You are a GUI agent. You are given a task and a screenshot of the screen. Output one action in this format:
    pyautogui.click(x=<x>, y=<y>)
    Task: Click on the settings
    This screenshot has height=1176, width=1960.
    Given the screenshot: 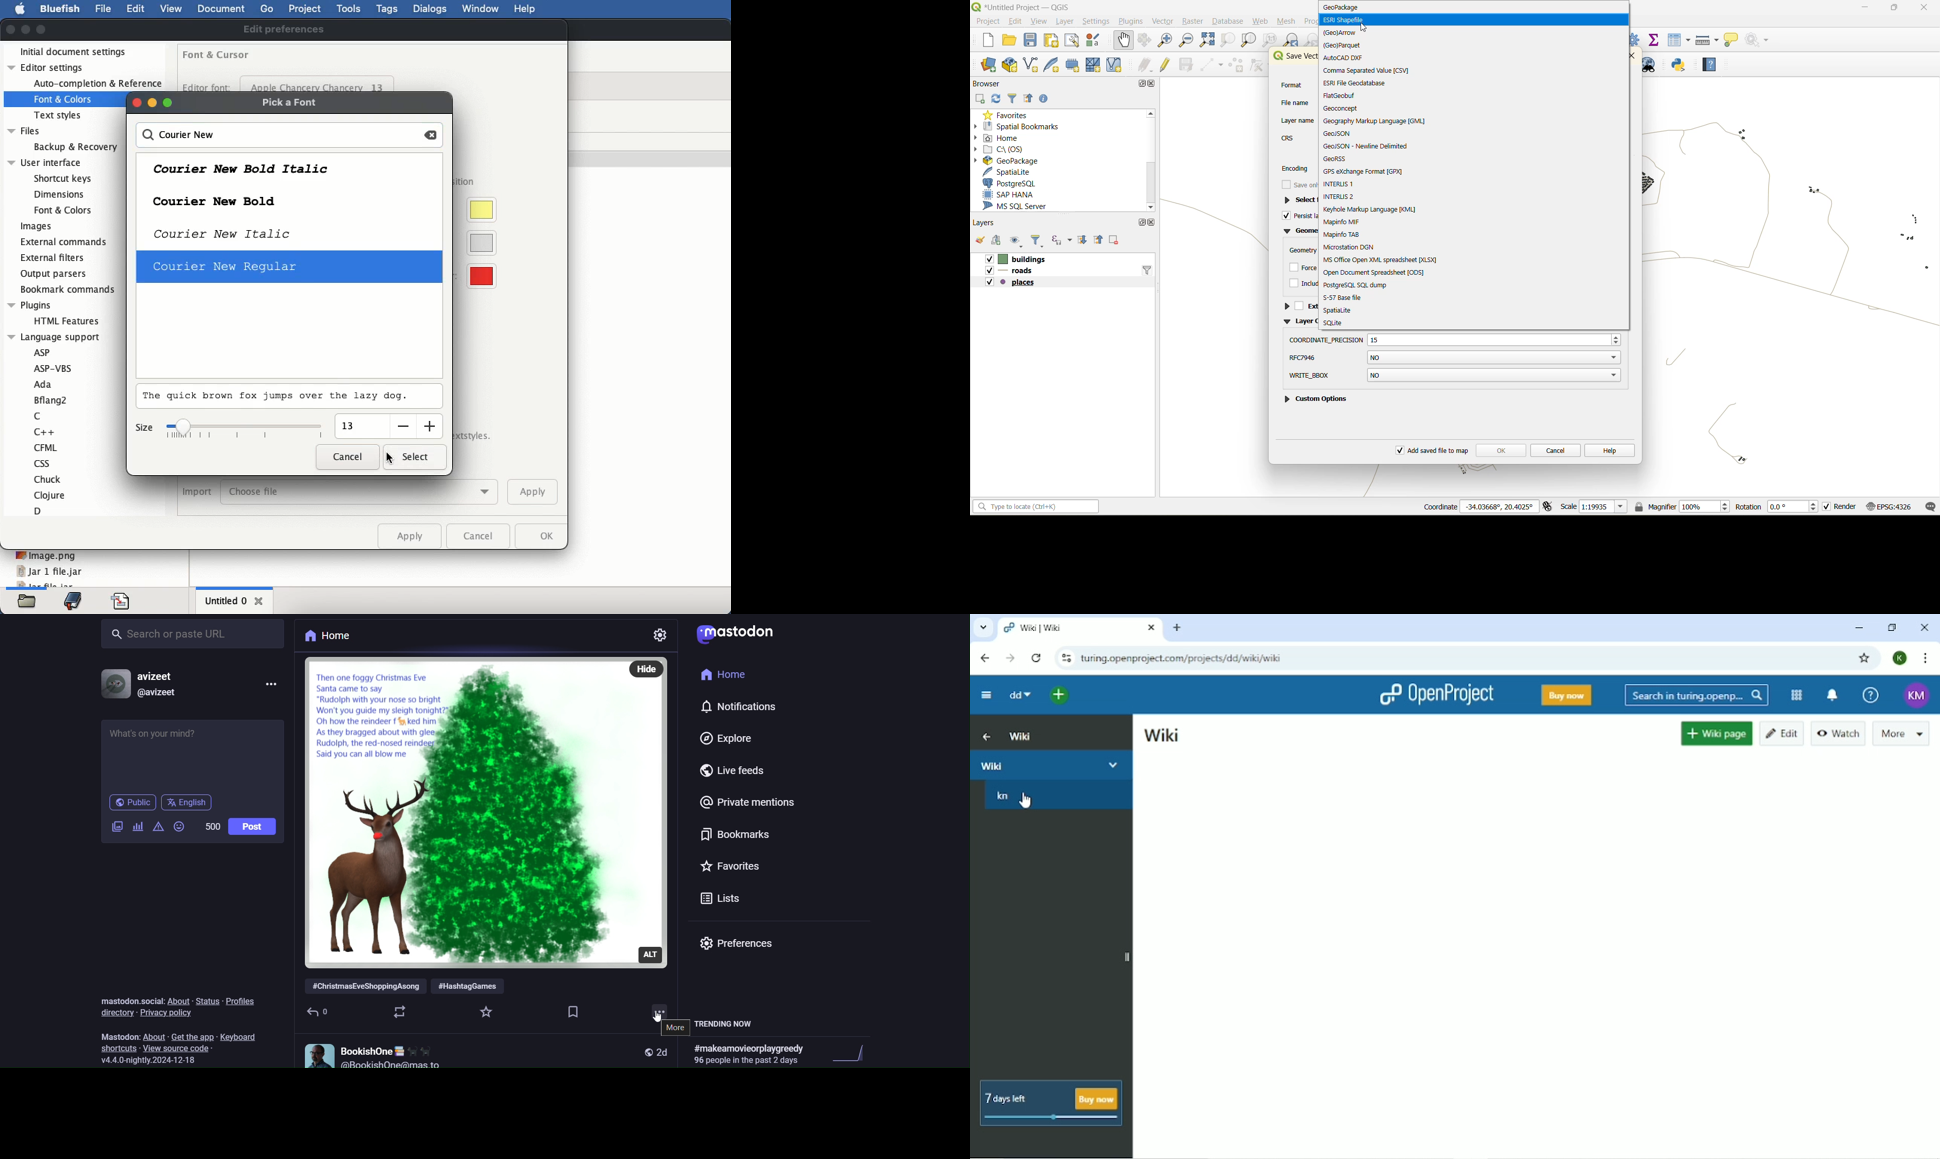 What is the action you would take?
    pyautogui.click(x=1097, y=20)
    